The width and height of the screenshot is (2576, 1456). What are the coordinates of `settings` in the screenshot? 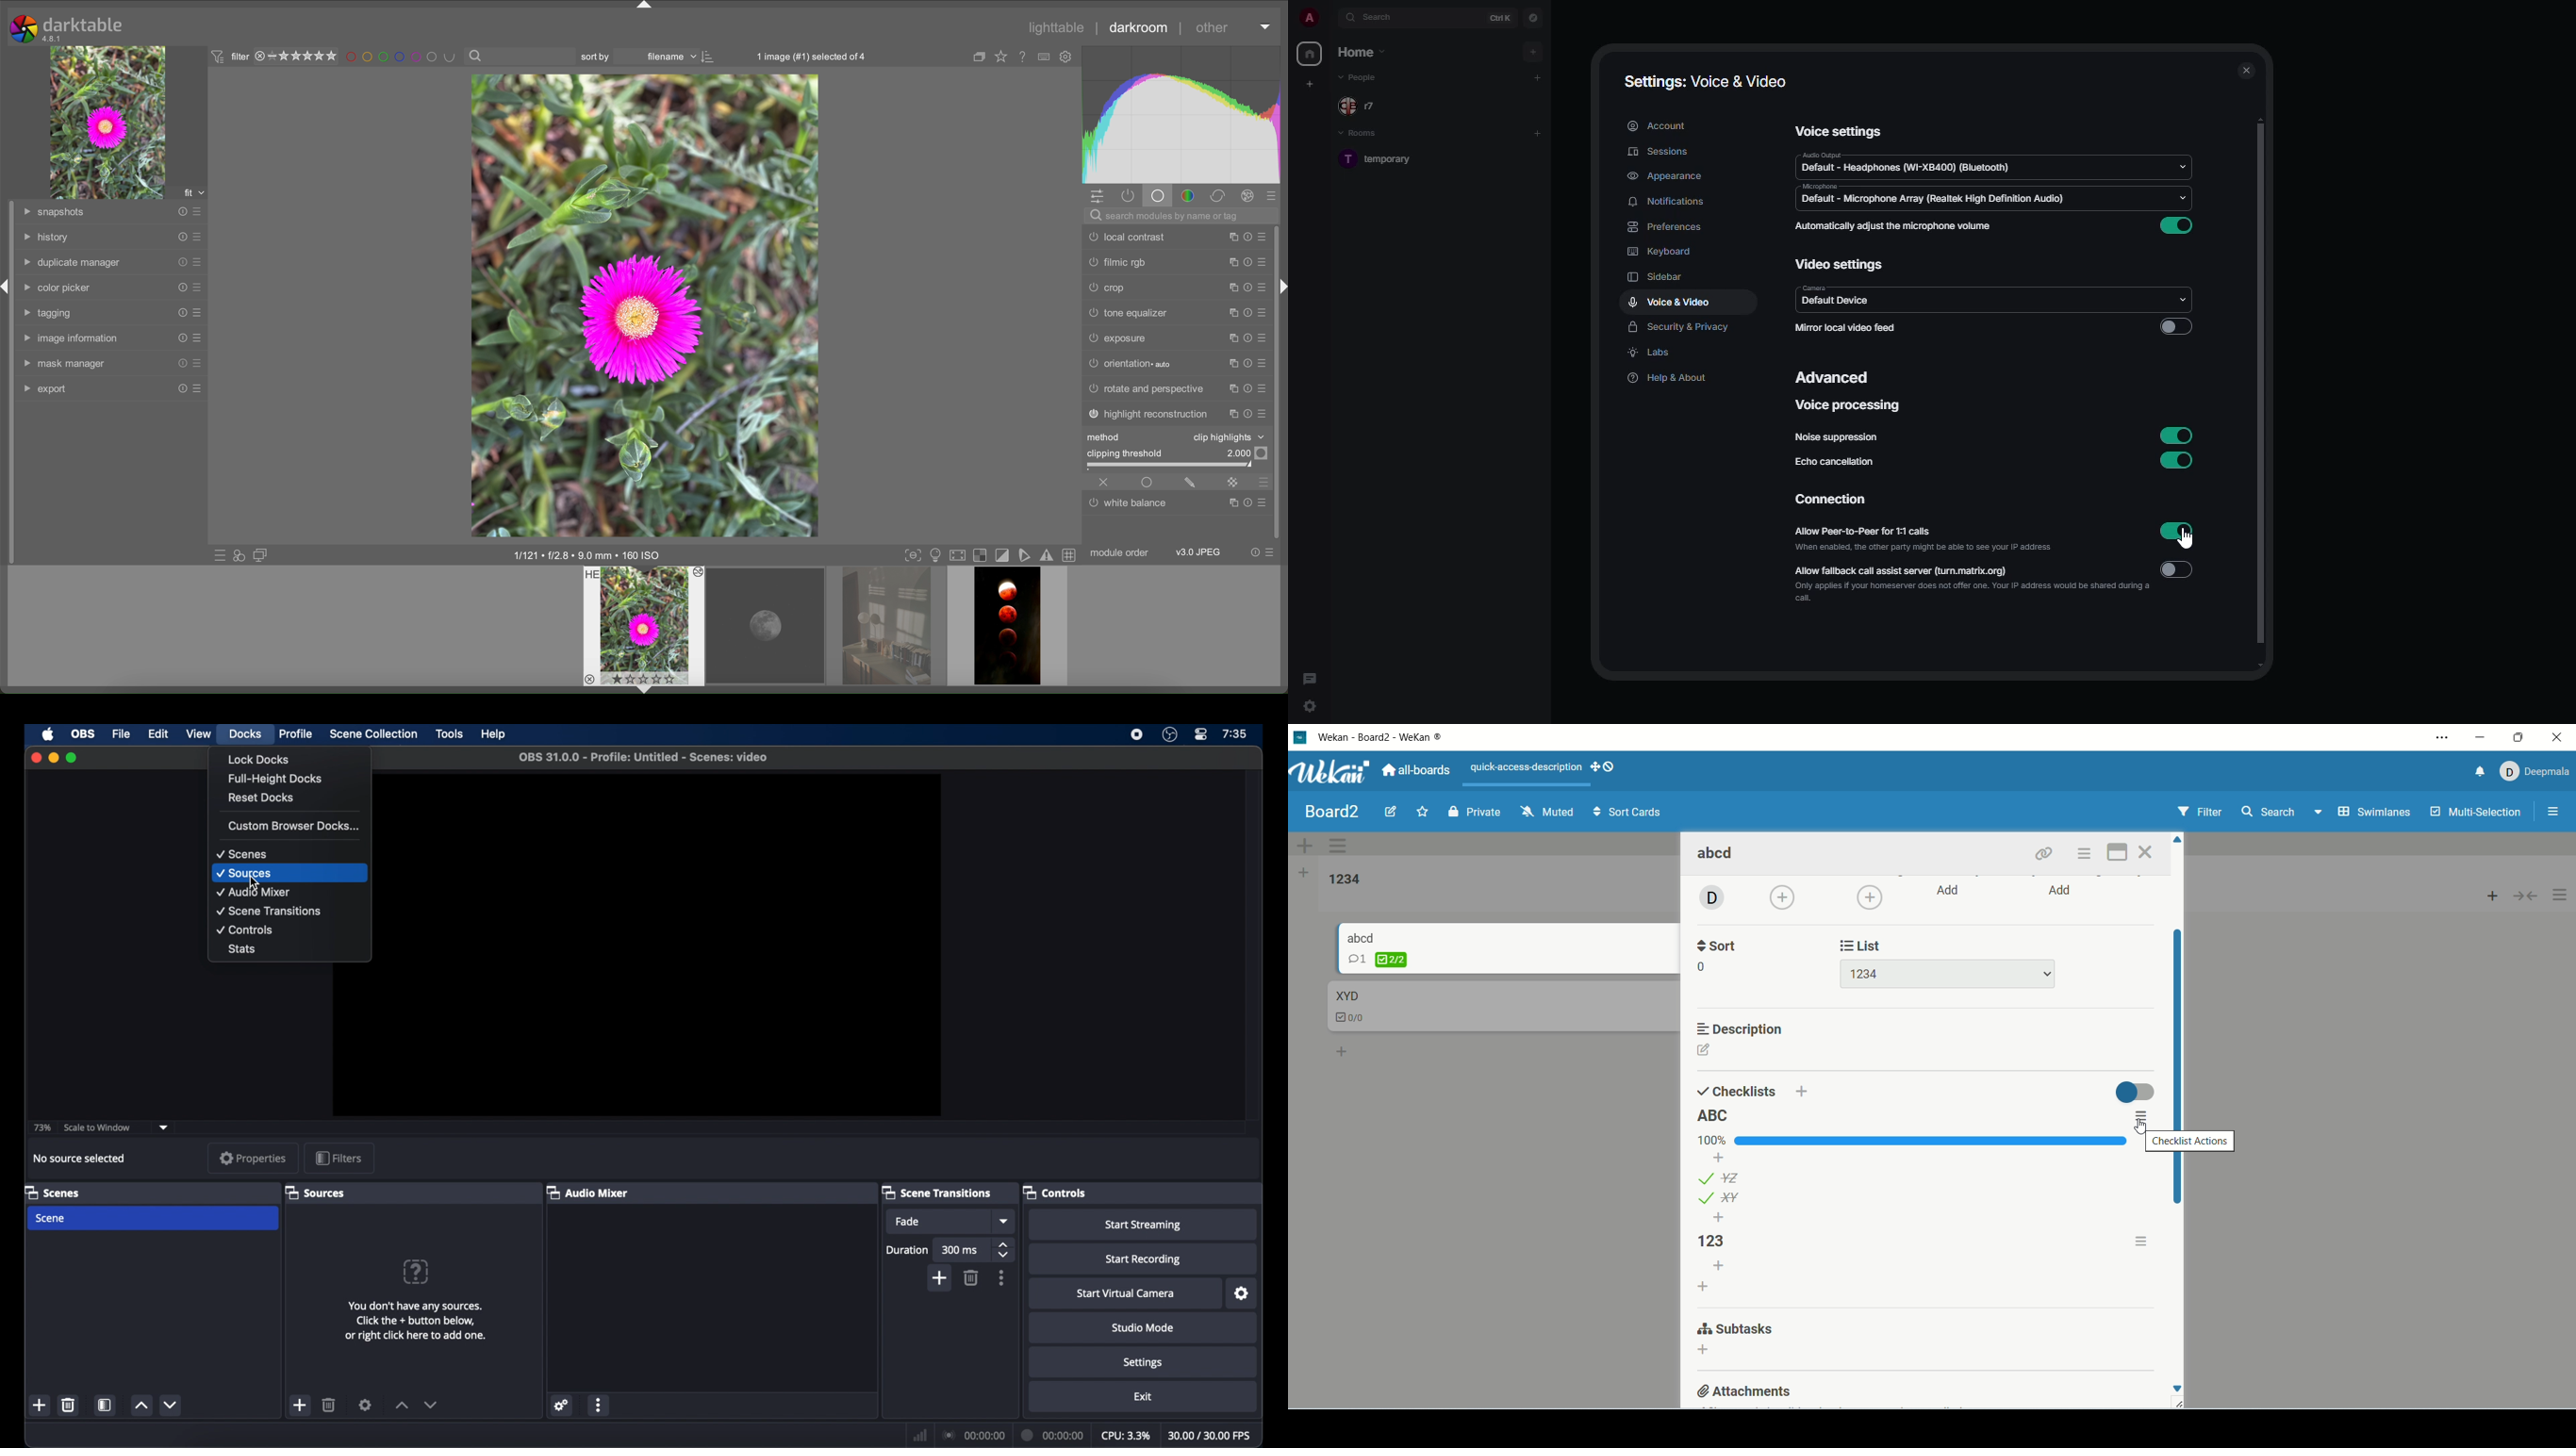 It's located at (366, 1405).